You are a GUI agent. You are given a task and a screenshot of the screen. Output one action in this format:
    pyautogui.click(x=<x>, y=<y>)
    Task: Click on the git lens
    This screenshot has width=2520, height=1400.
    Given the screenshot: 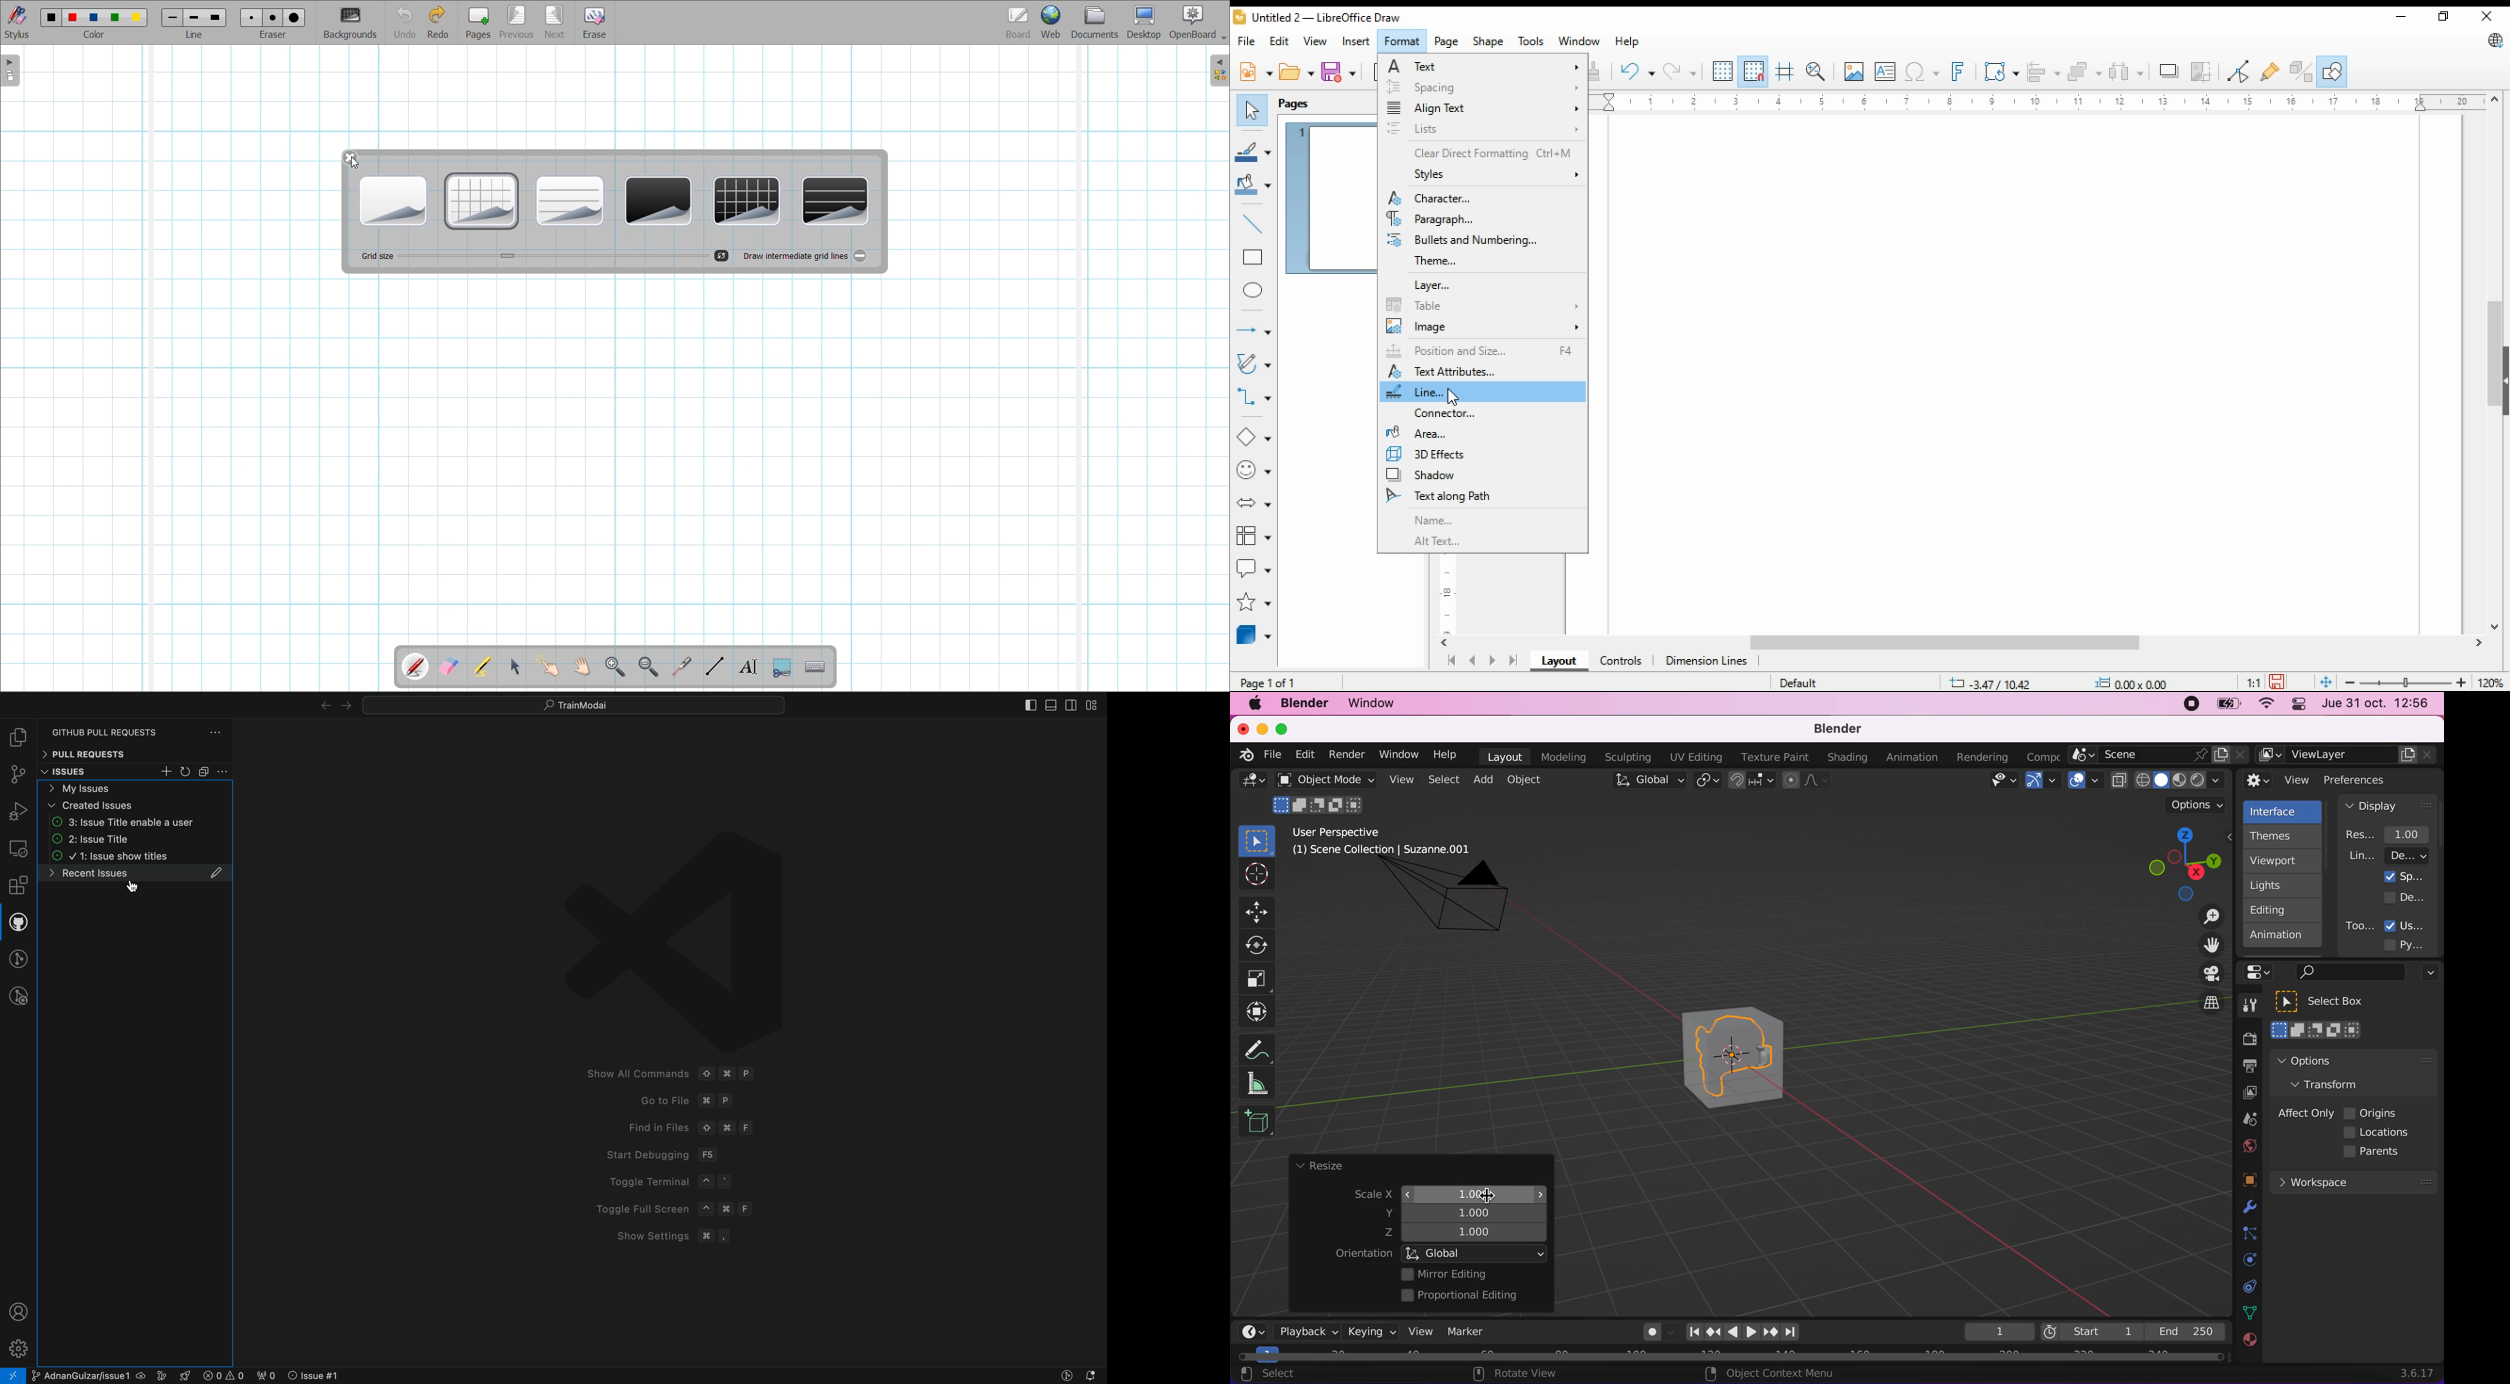 What is the action you would take?
    pyautogui.click(x=20, y=958)
    